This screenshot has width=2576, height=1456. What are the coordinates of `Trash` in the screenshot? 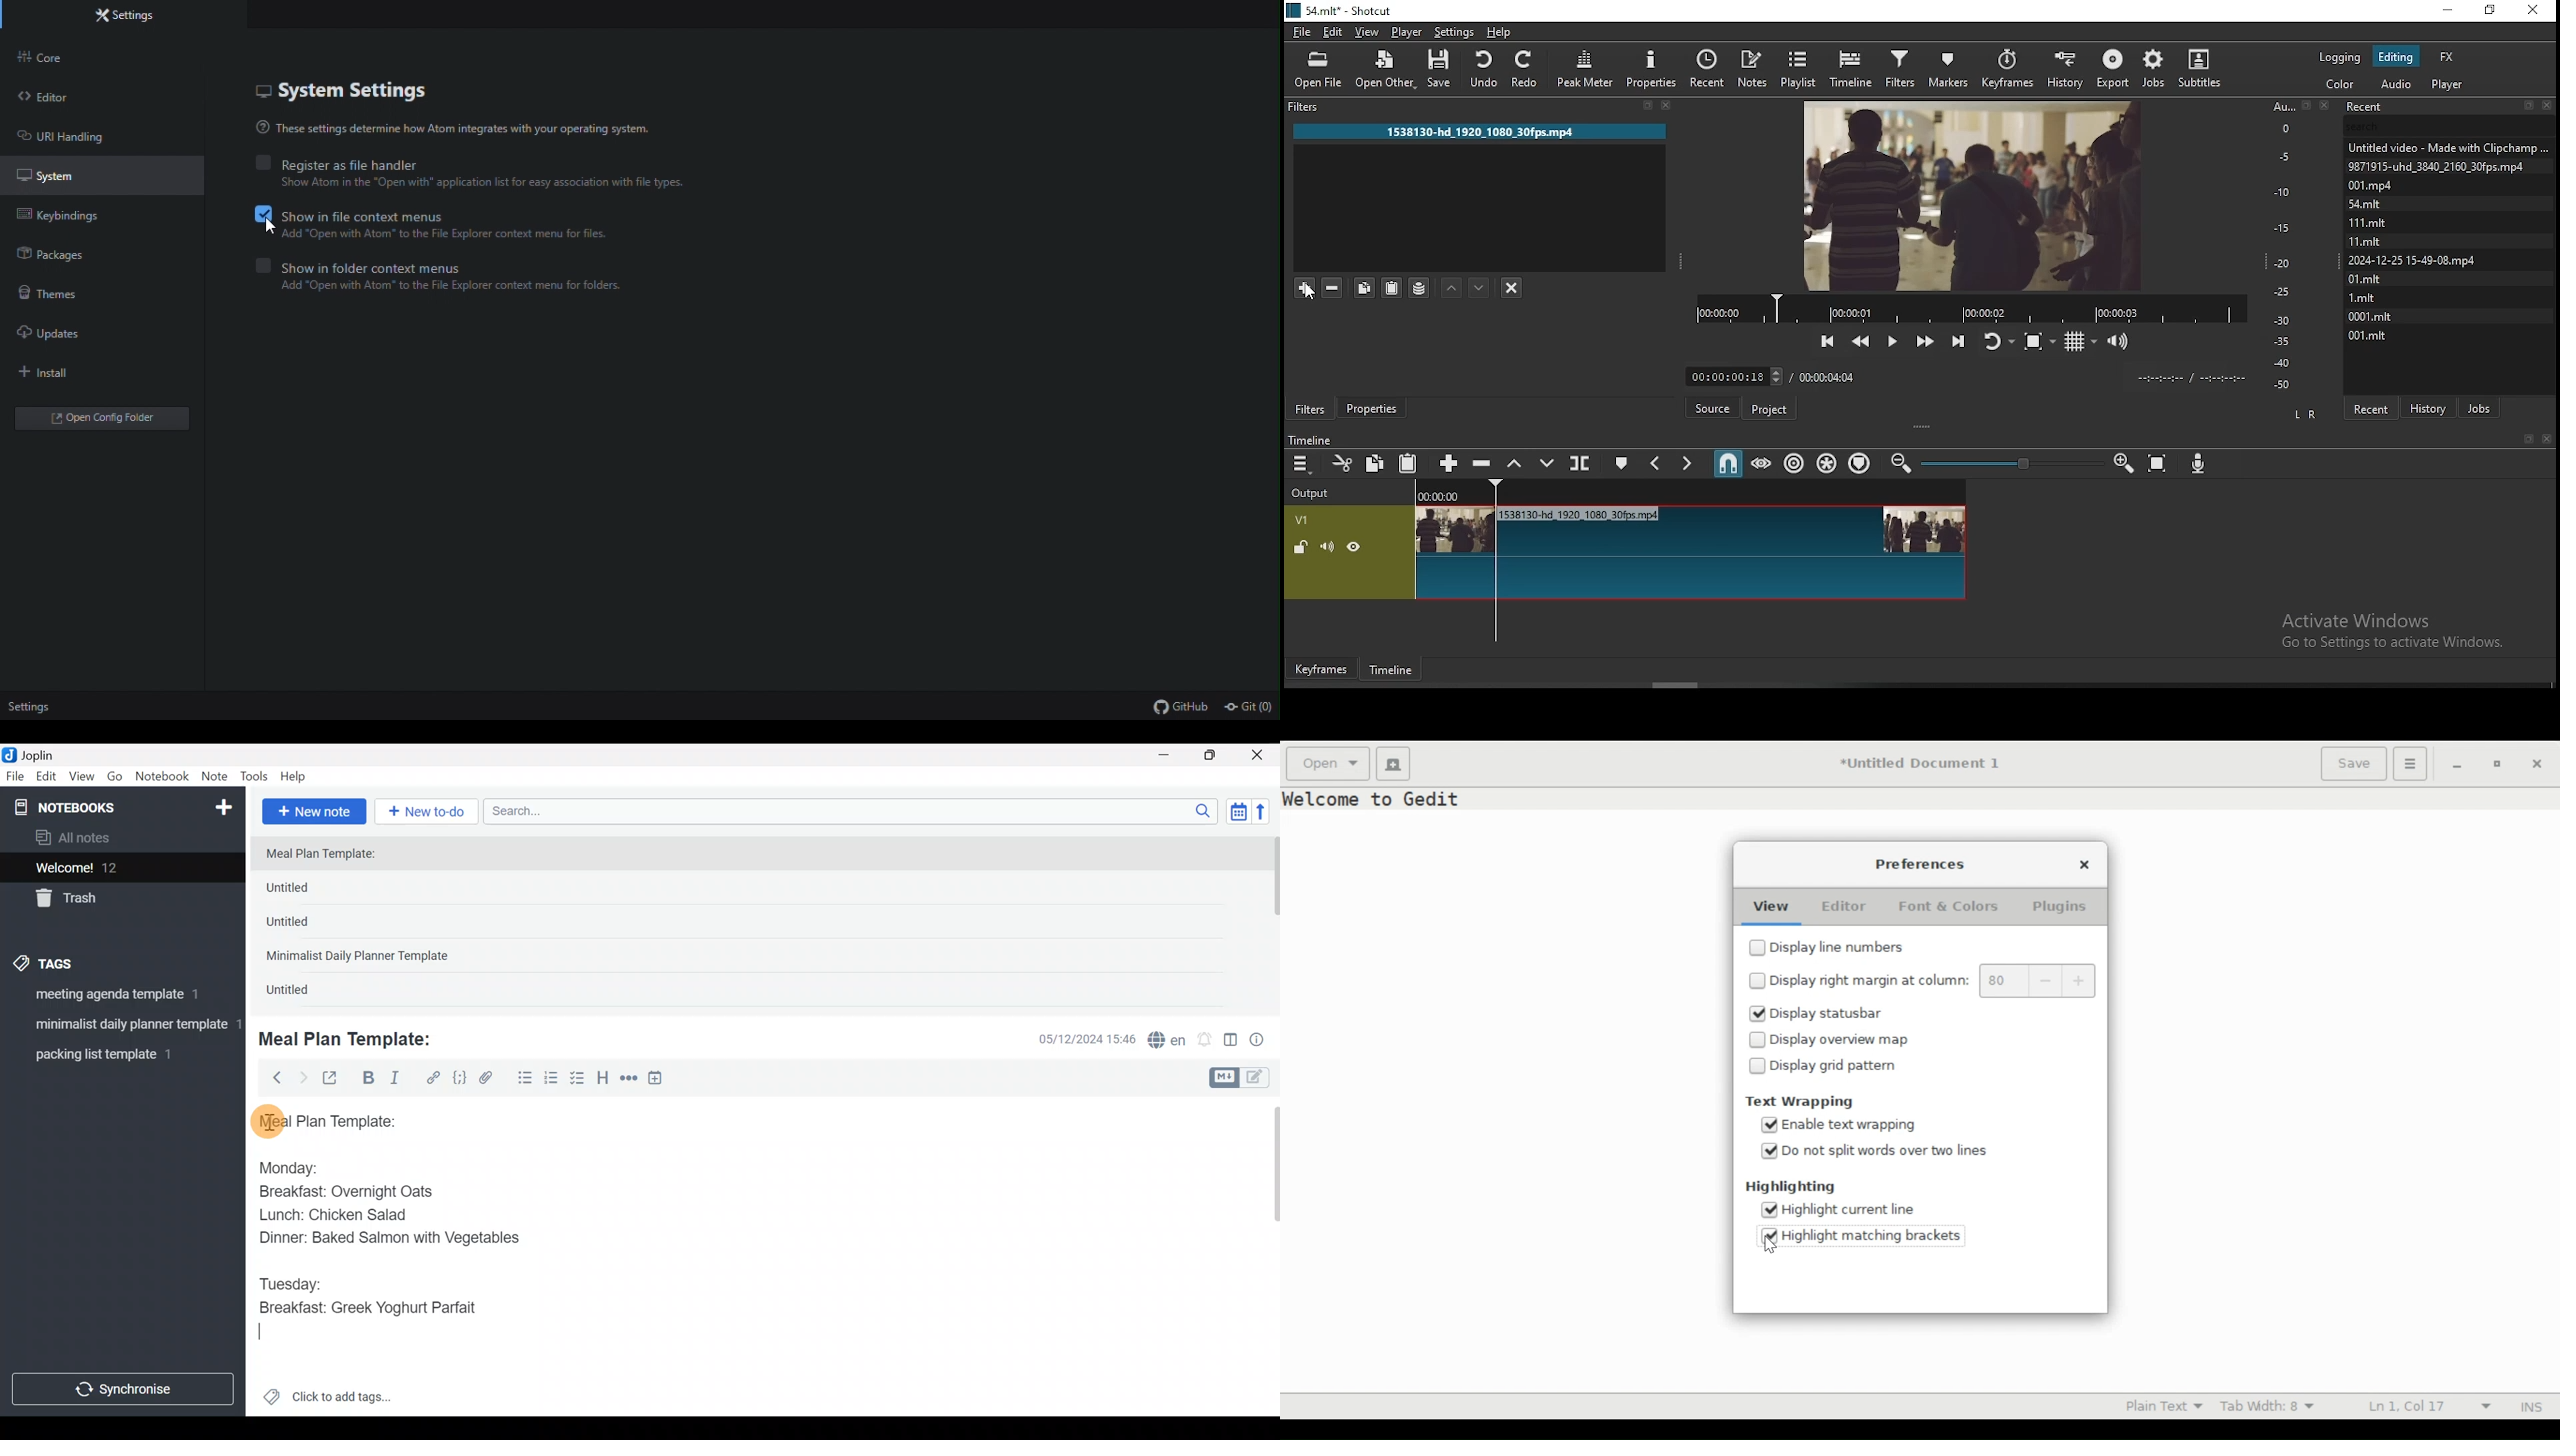 It's located at (115, 899).